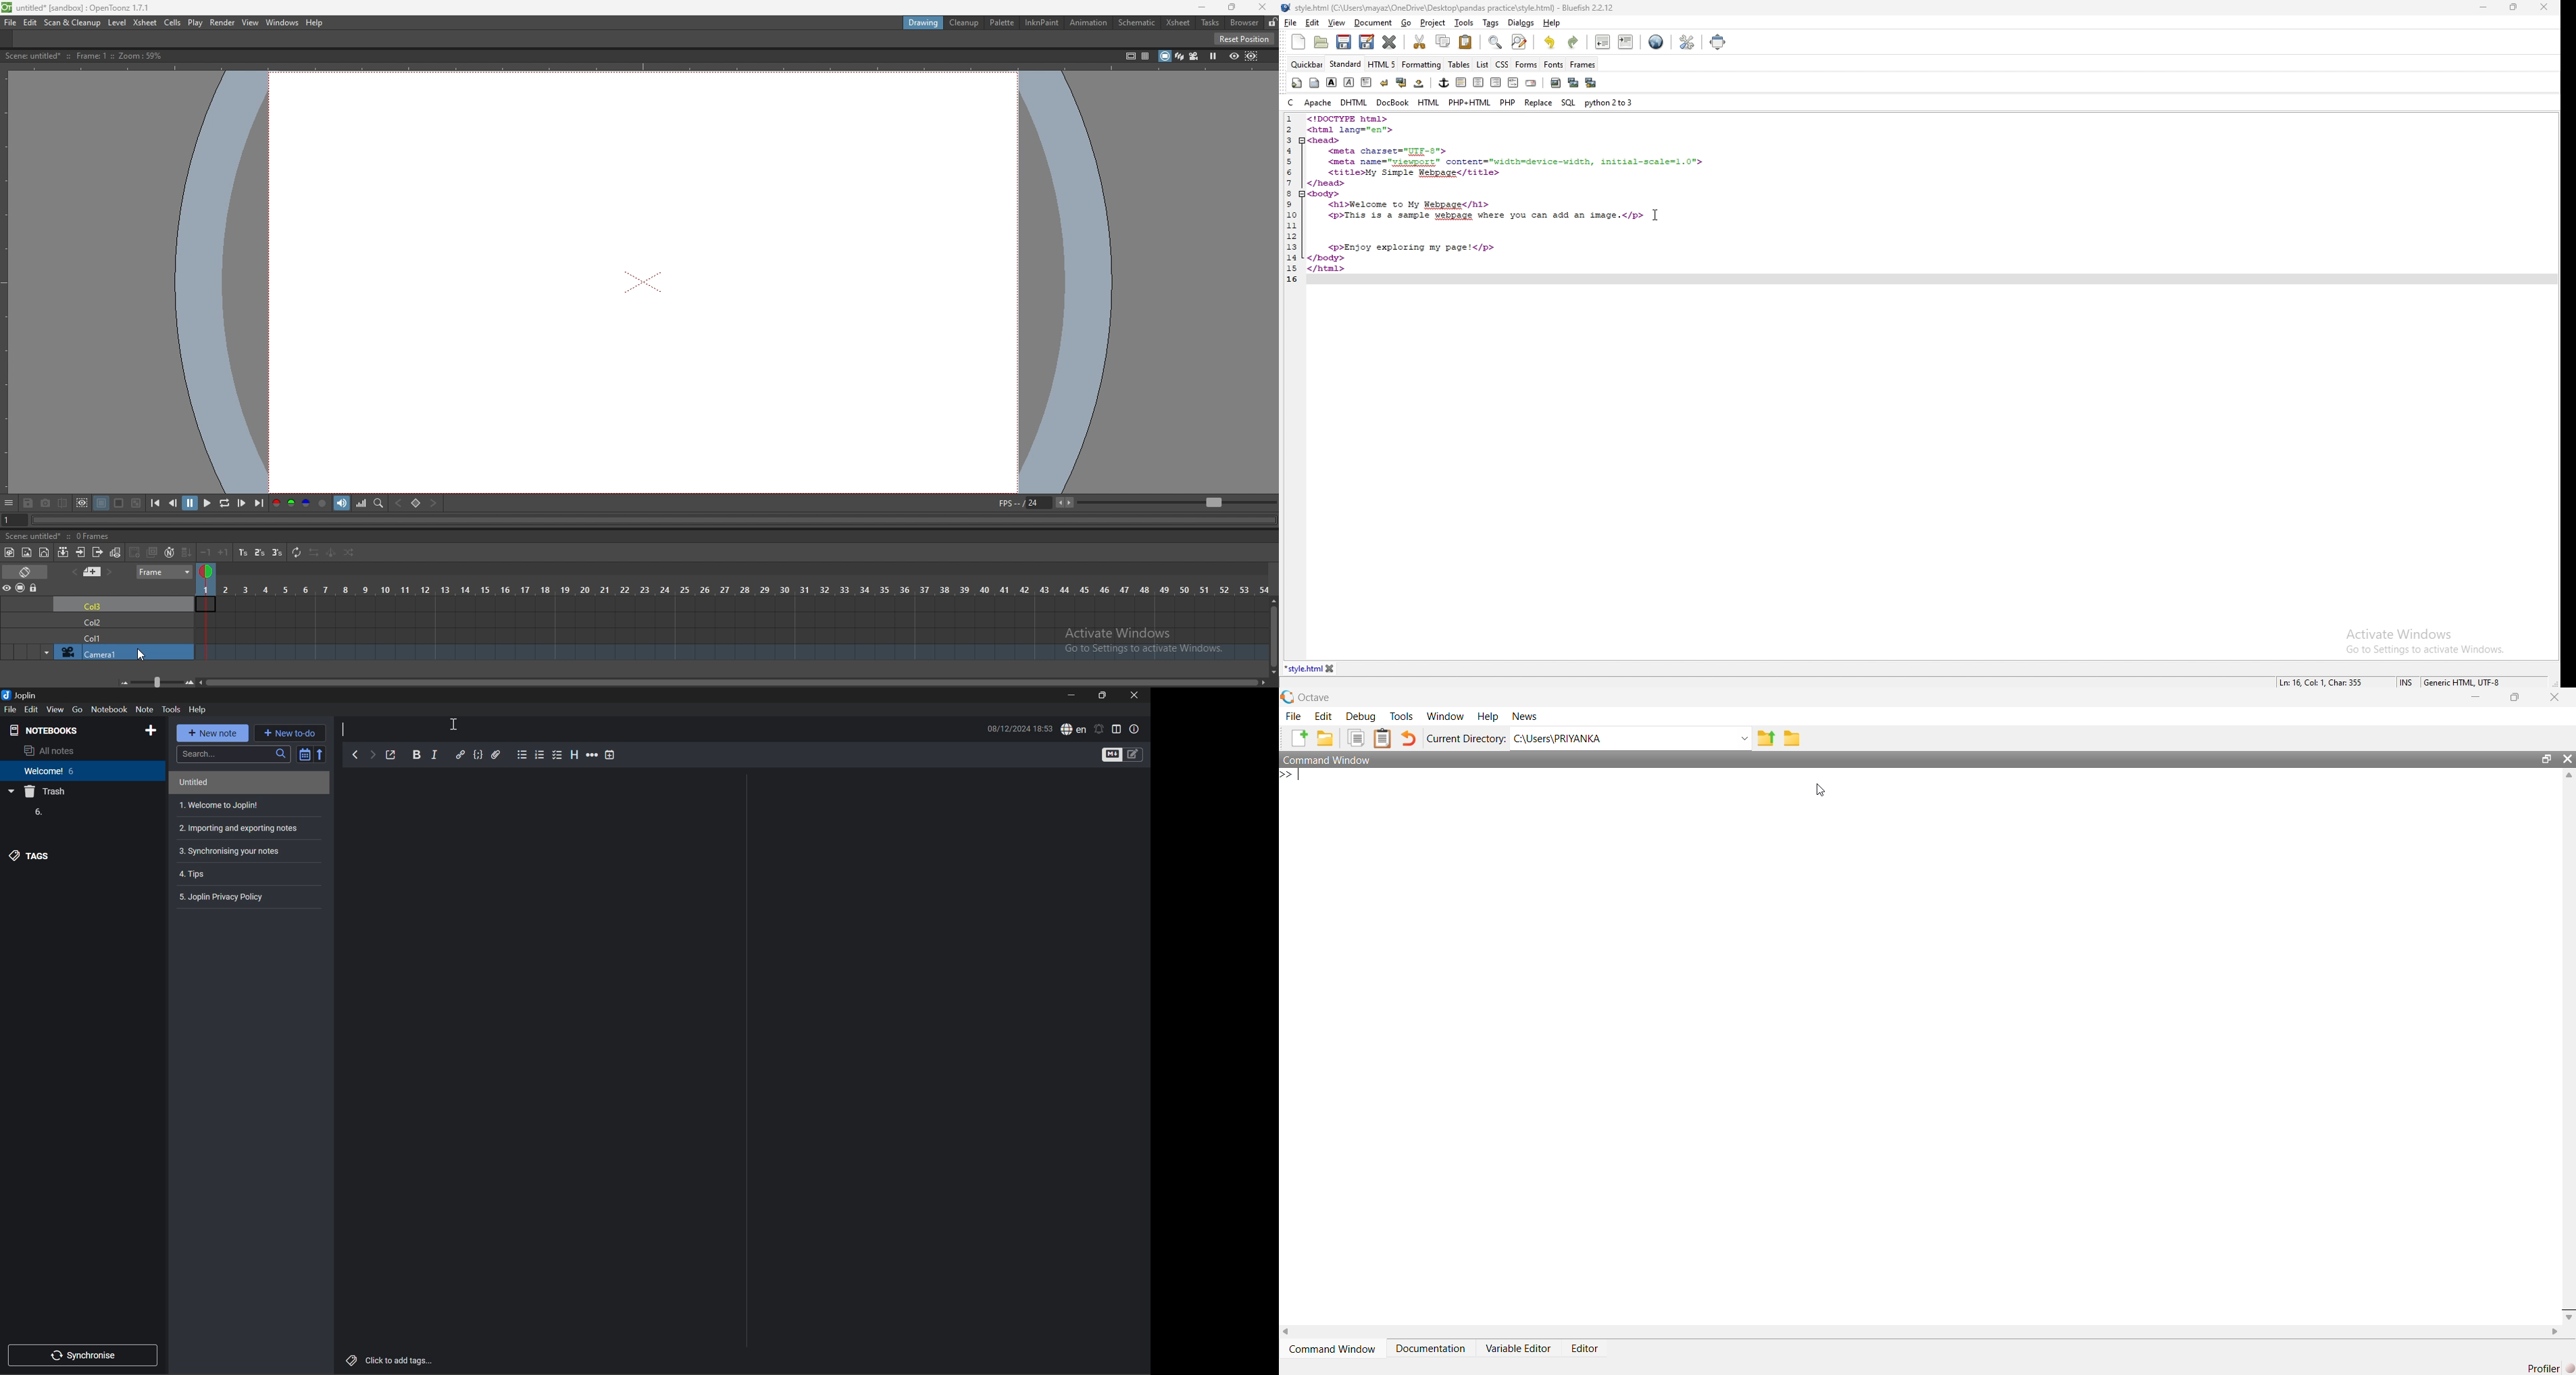  I want to click on edit preferences, so click(1687, 42).